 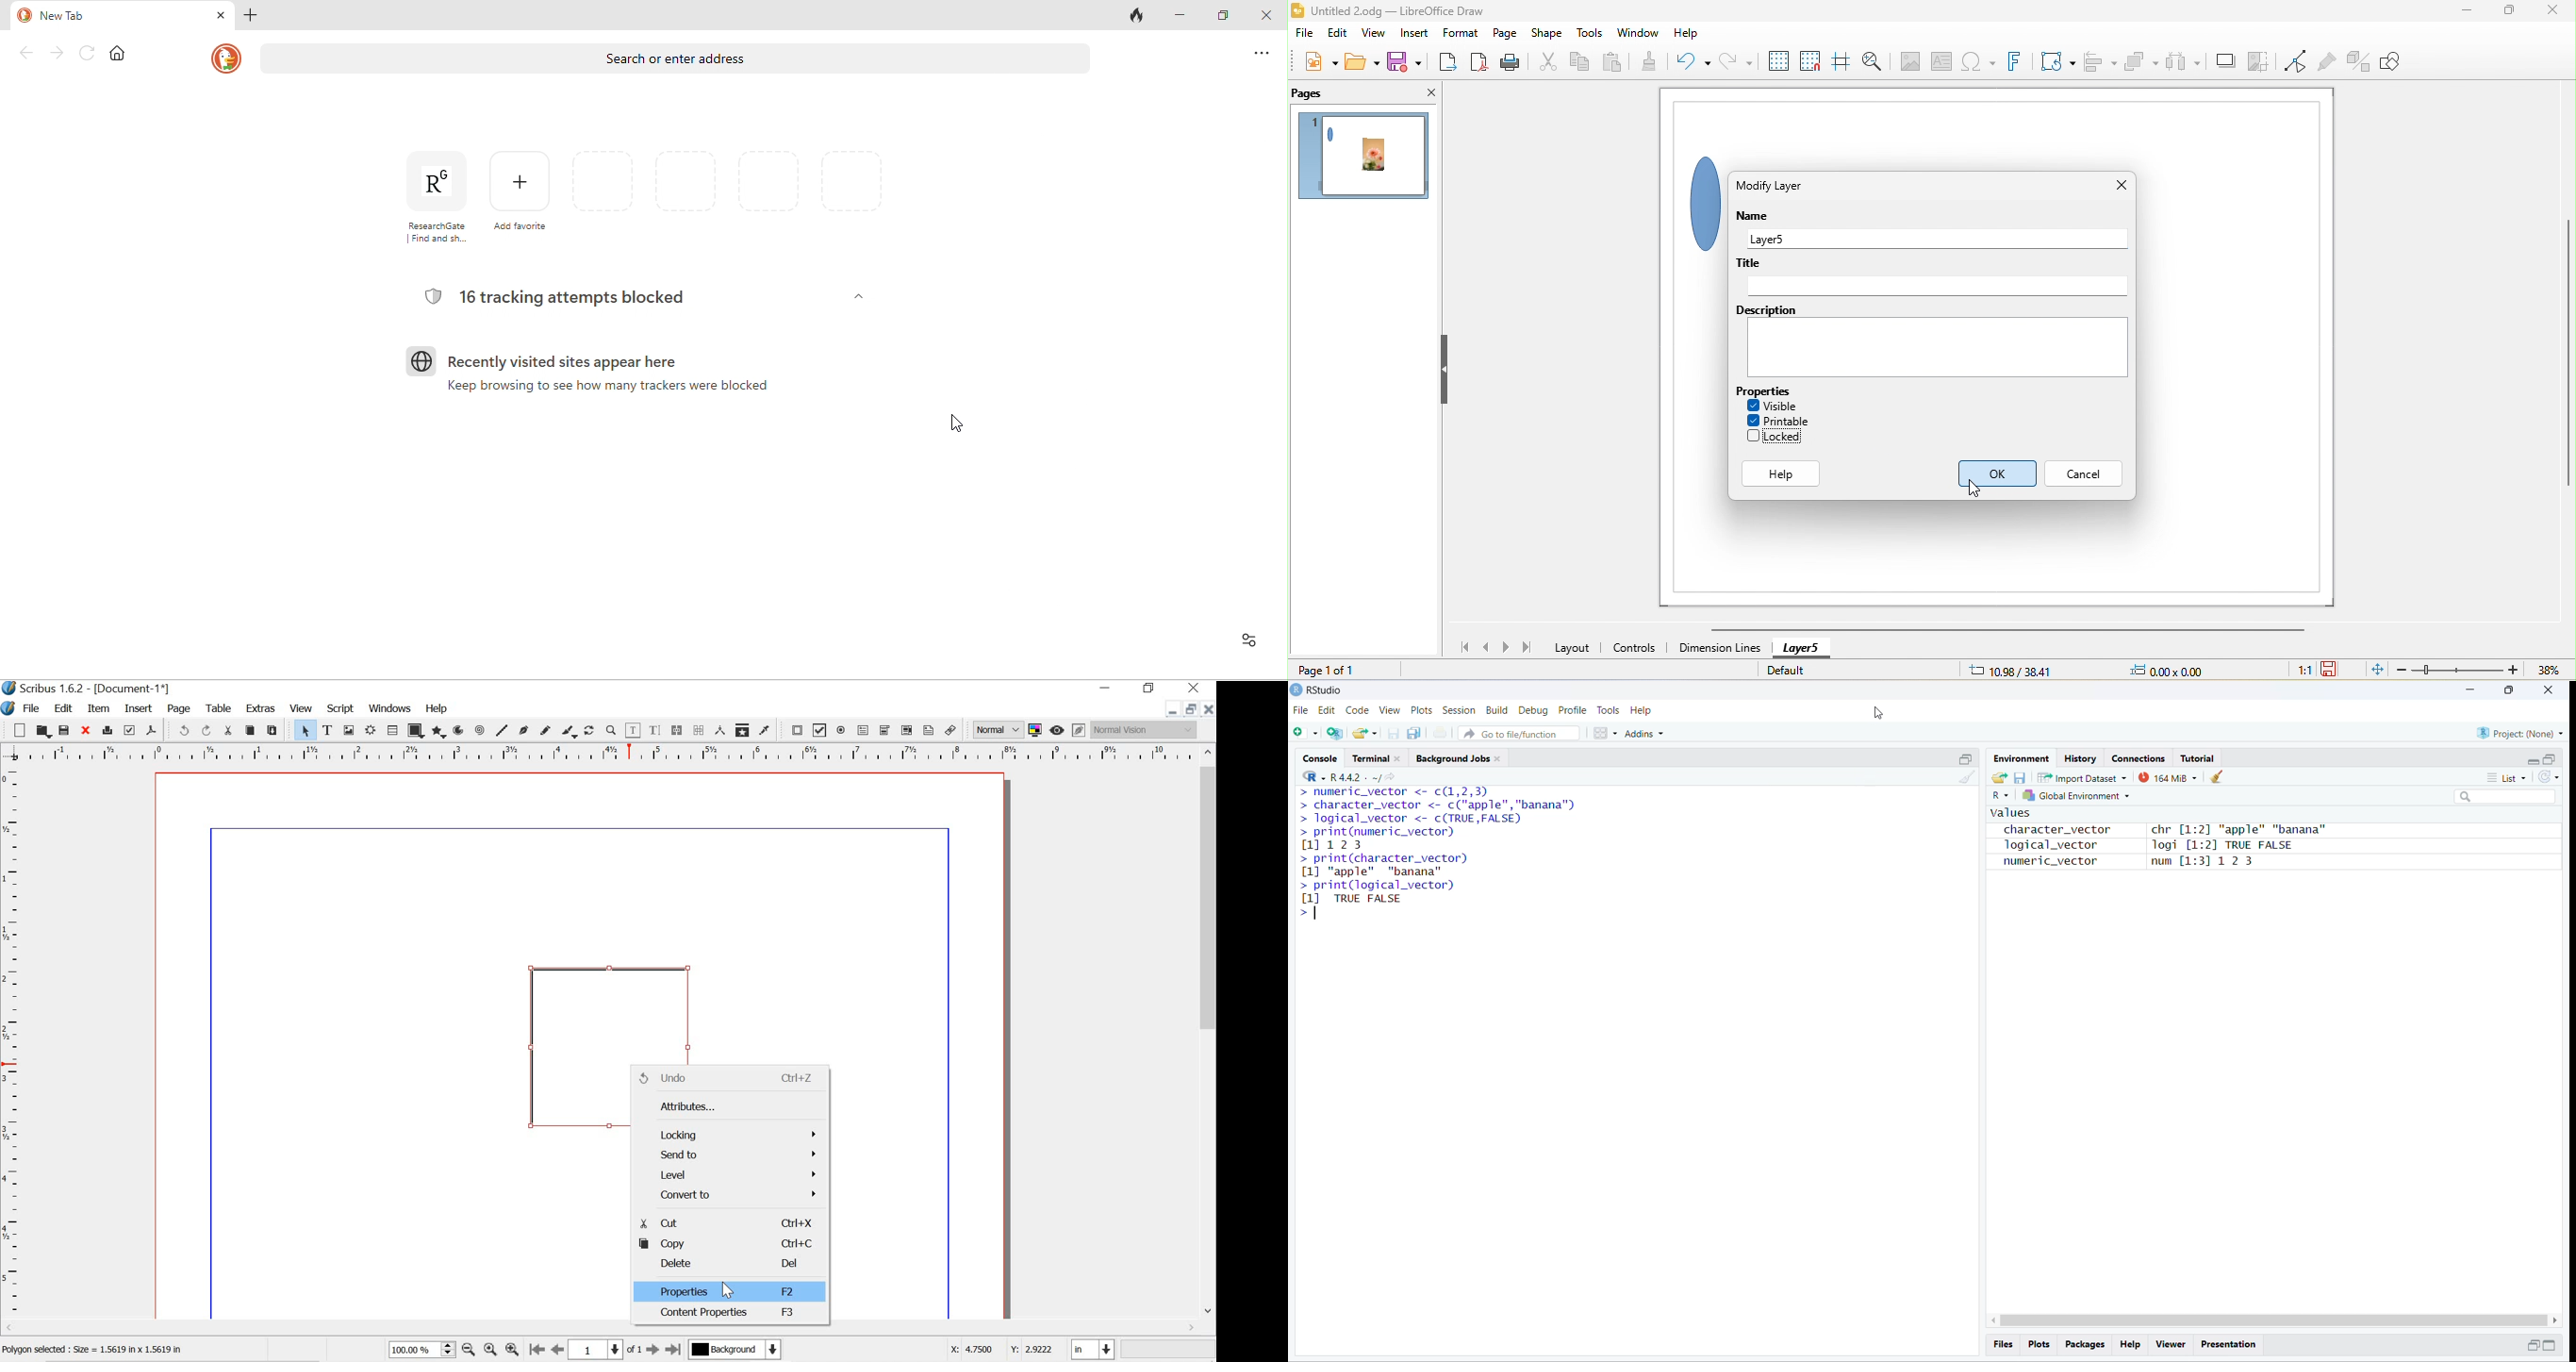 I want to click on Session, so click(x=1460, y=710).